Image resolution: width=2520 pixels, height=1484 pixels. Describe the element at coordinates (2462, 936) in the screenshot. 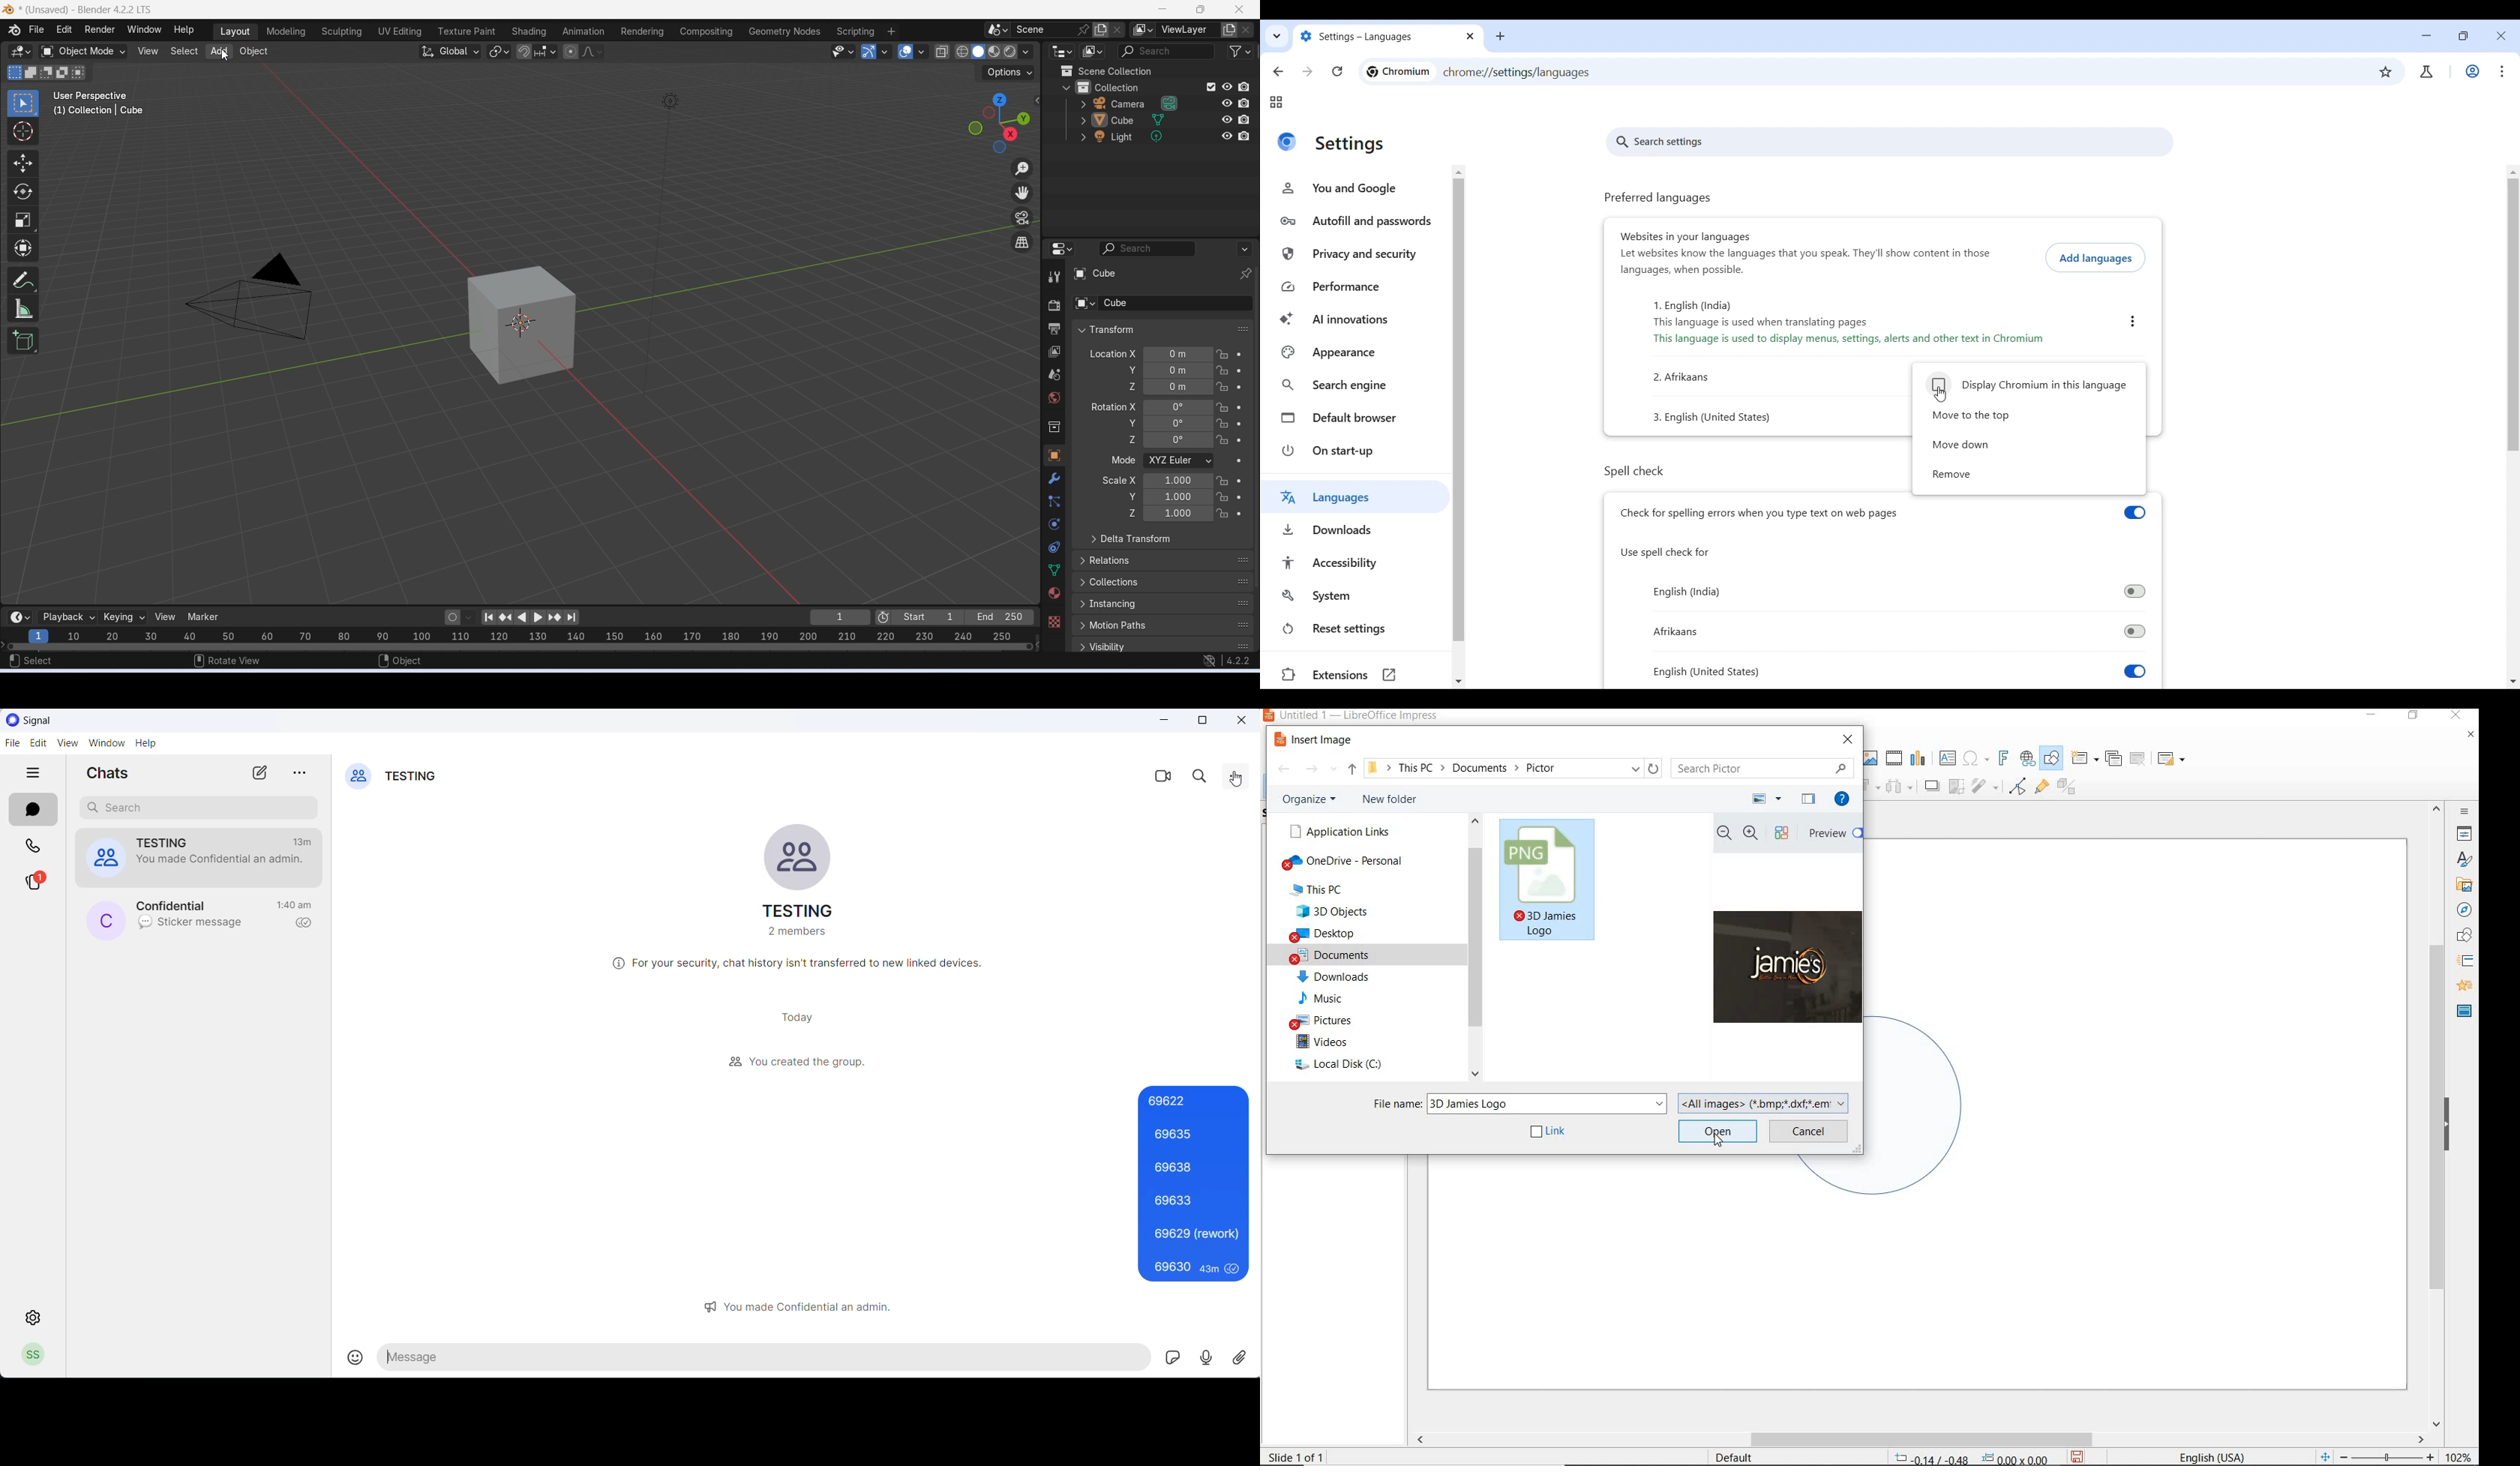

I see `shapes` at that location.